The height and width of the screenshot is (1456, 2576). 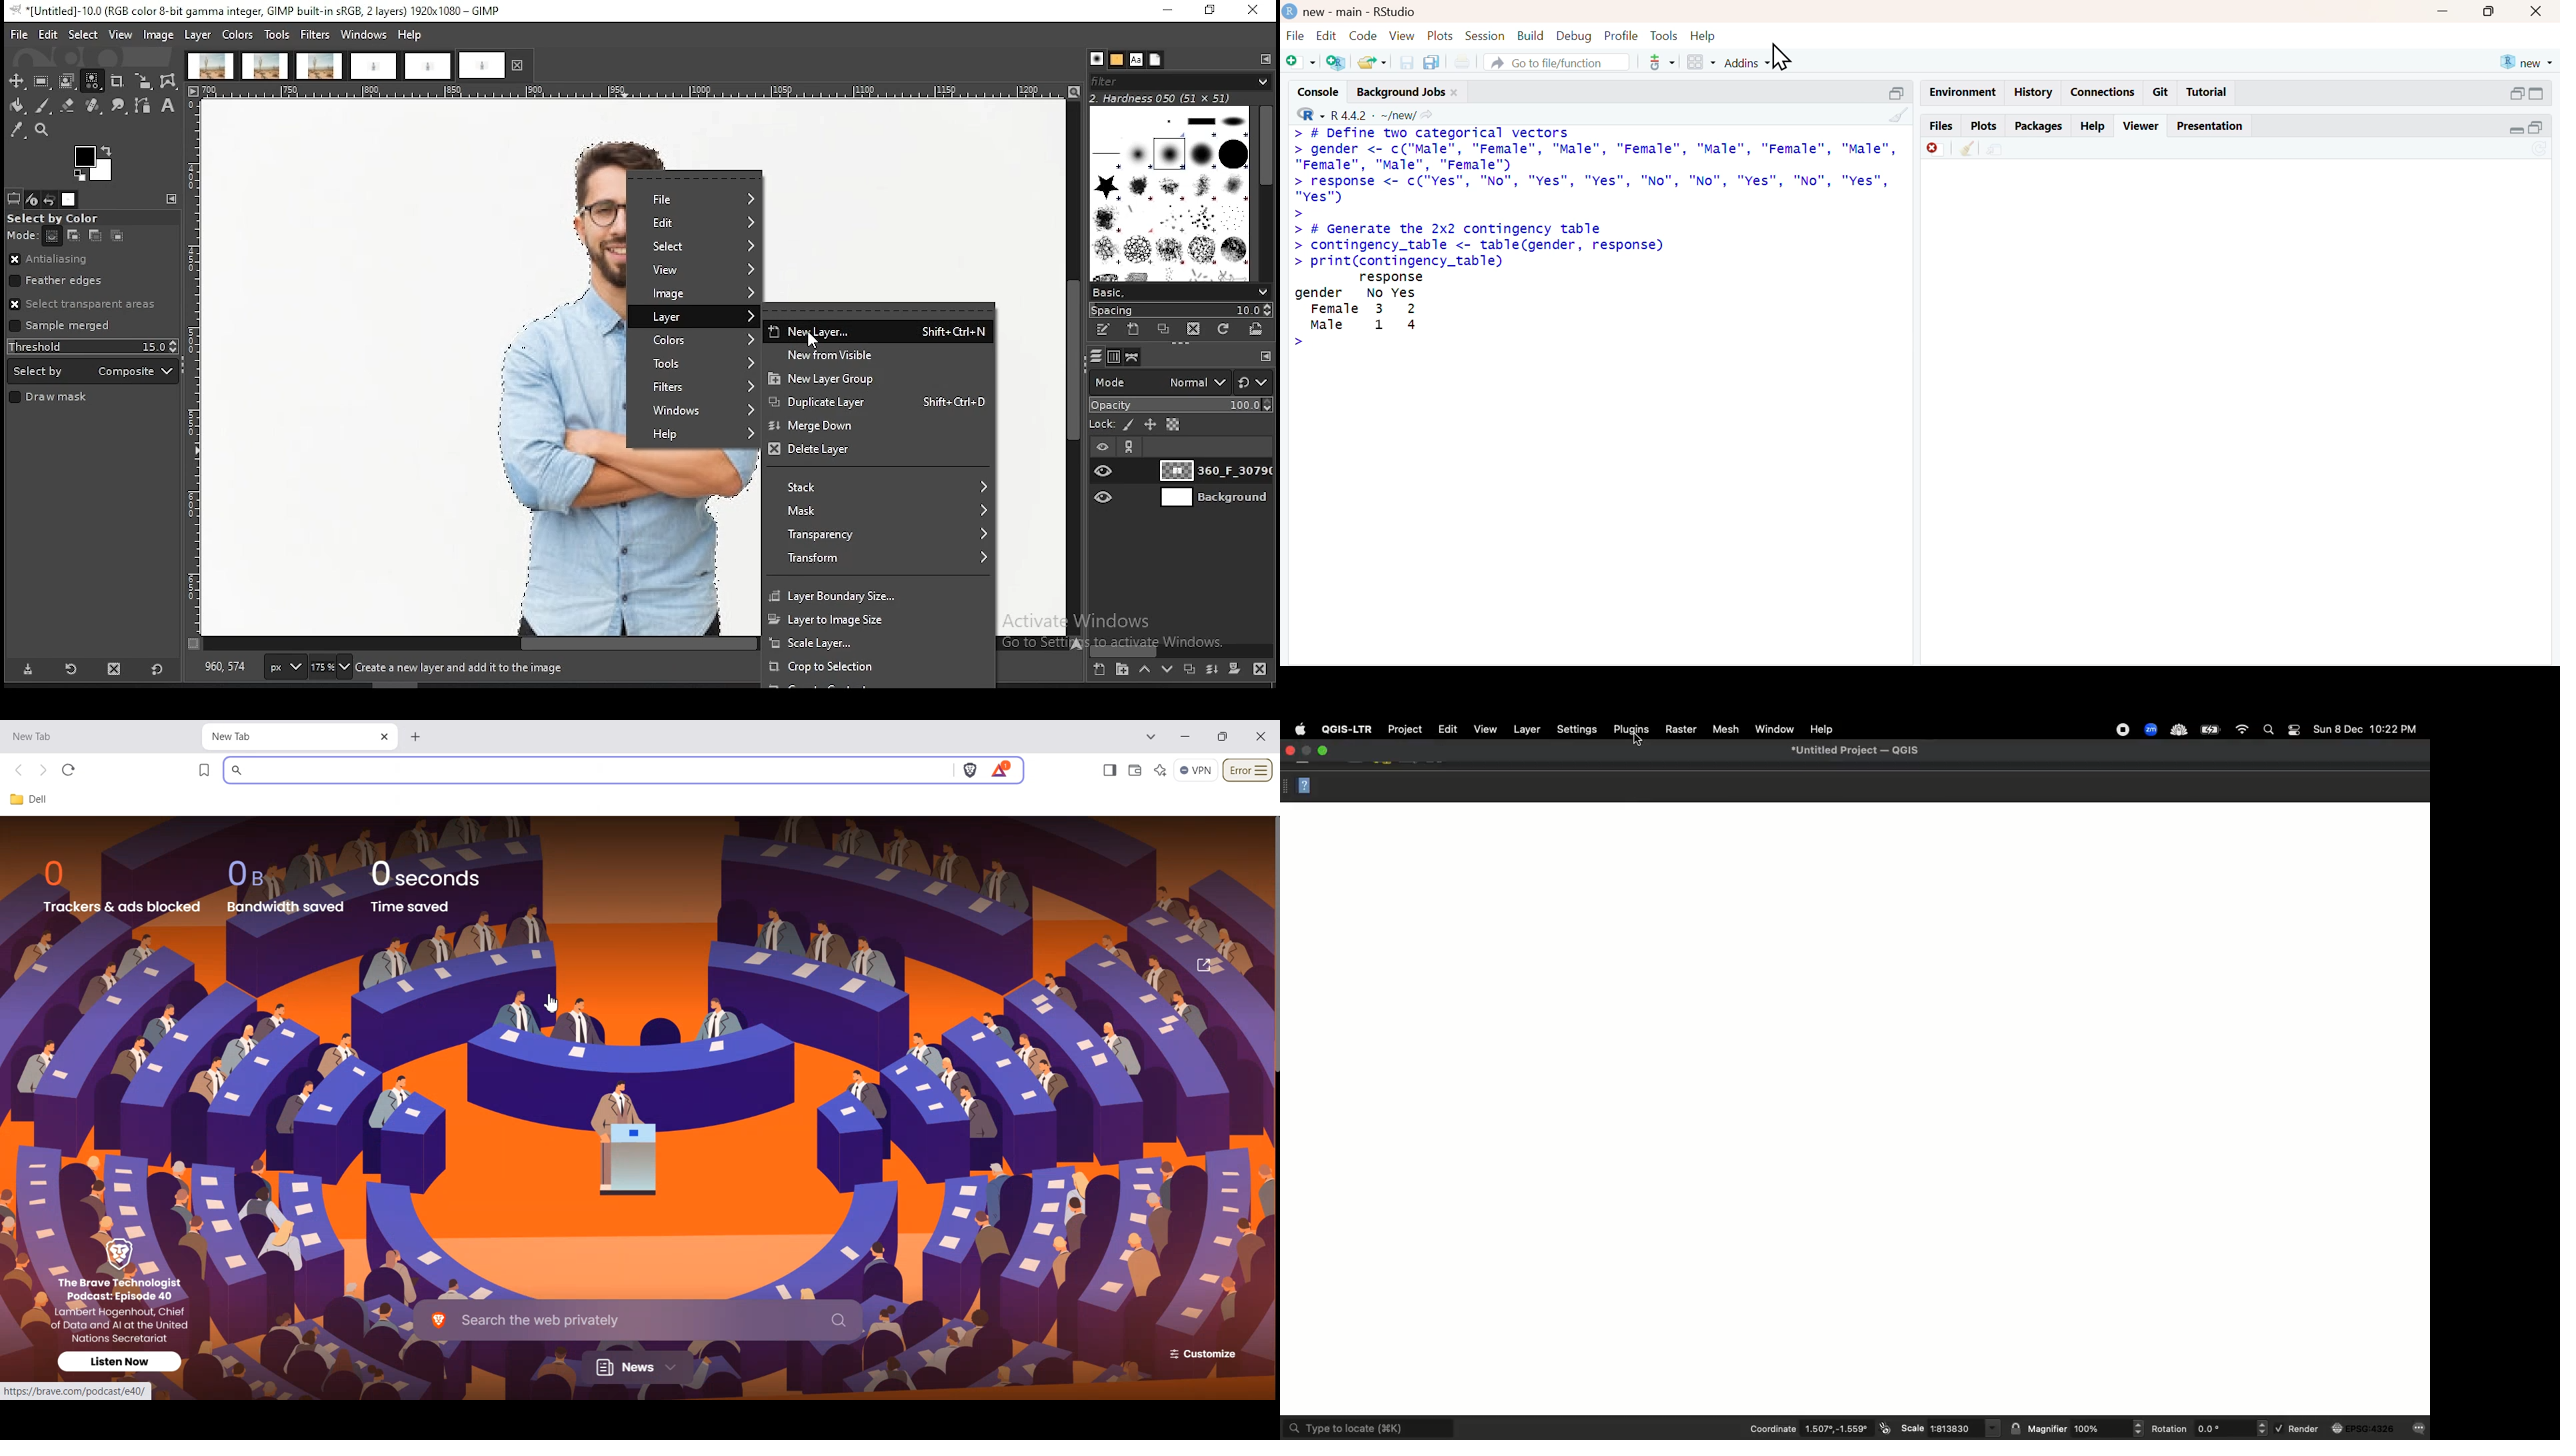 I want to click on plots, so click(x=1985, y=126).